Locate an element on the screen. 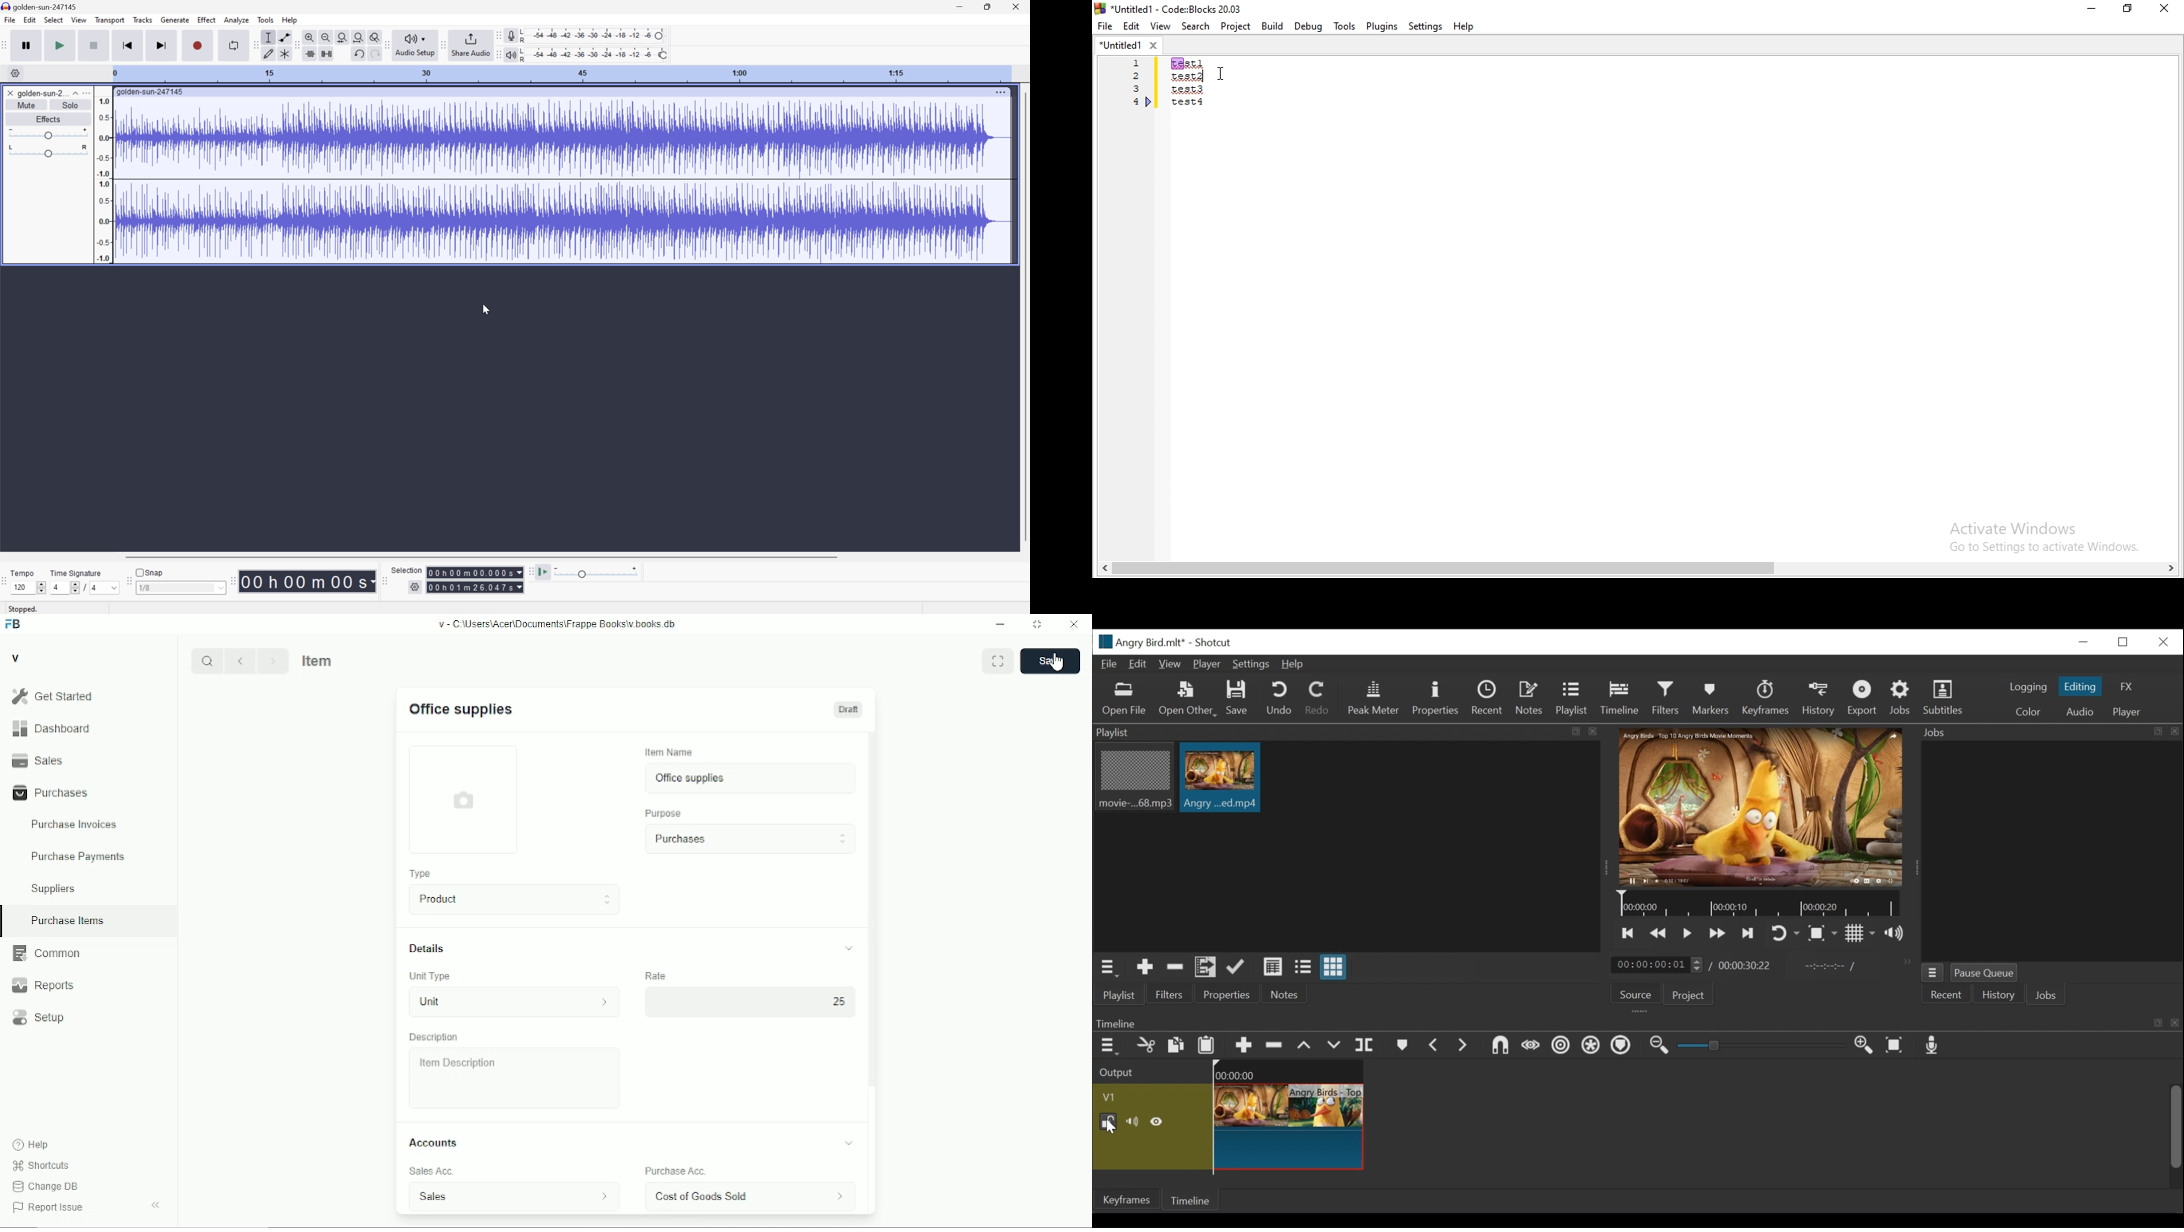 This screenshot has width=2184, height=1232. Redo is located at coordinates (1318, 700).